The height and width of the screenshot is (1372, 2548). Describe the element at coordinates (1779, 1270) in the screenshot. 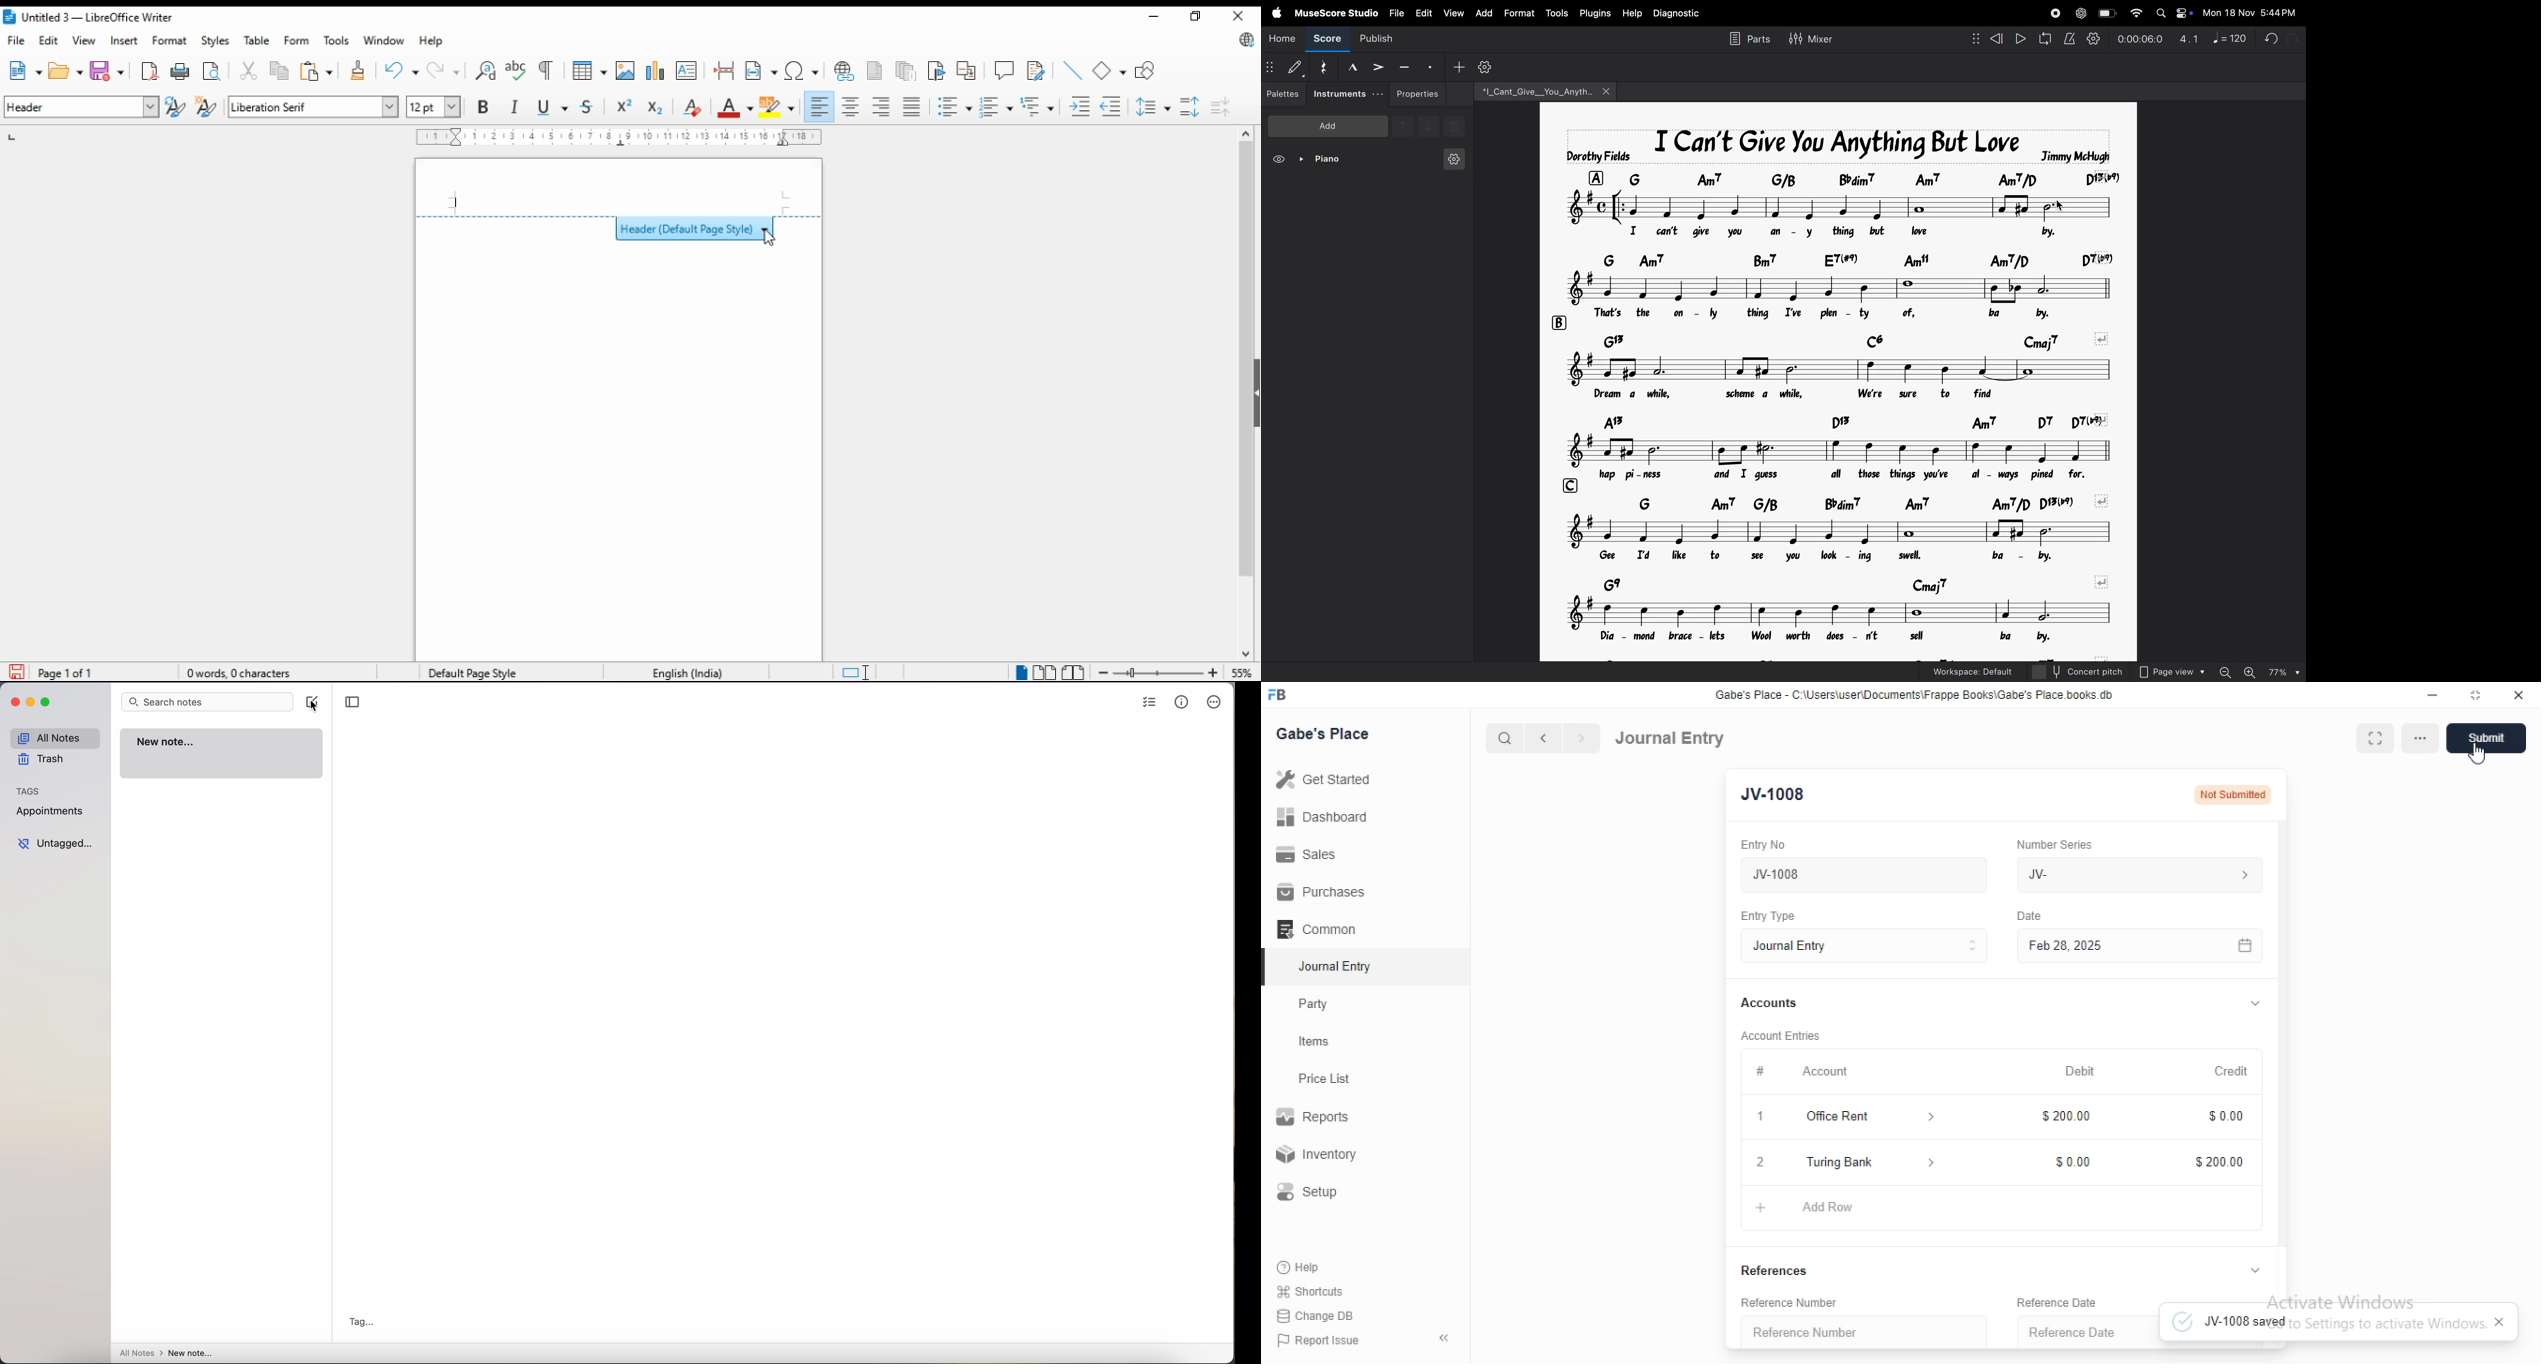

I see `References` at that location.